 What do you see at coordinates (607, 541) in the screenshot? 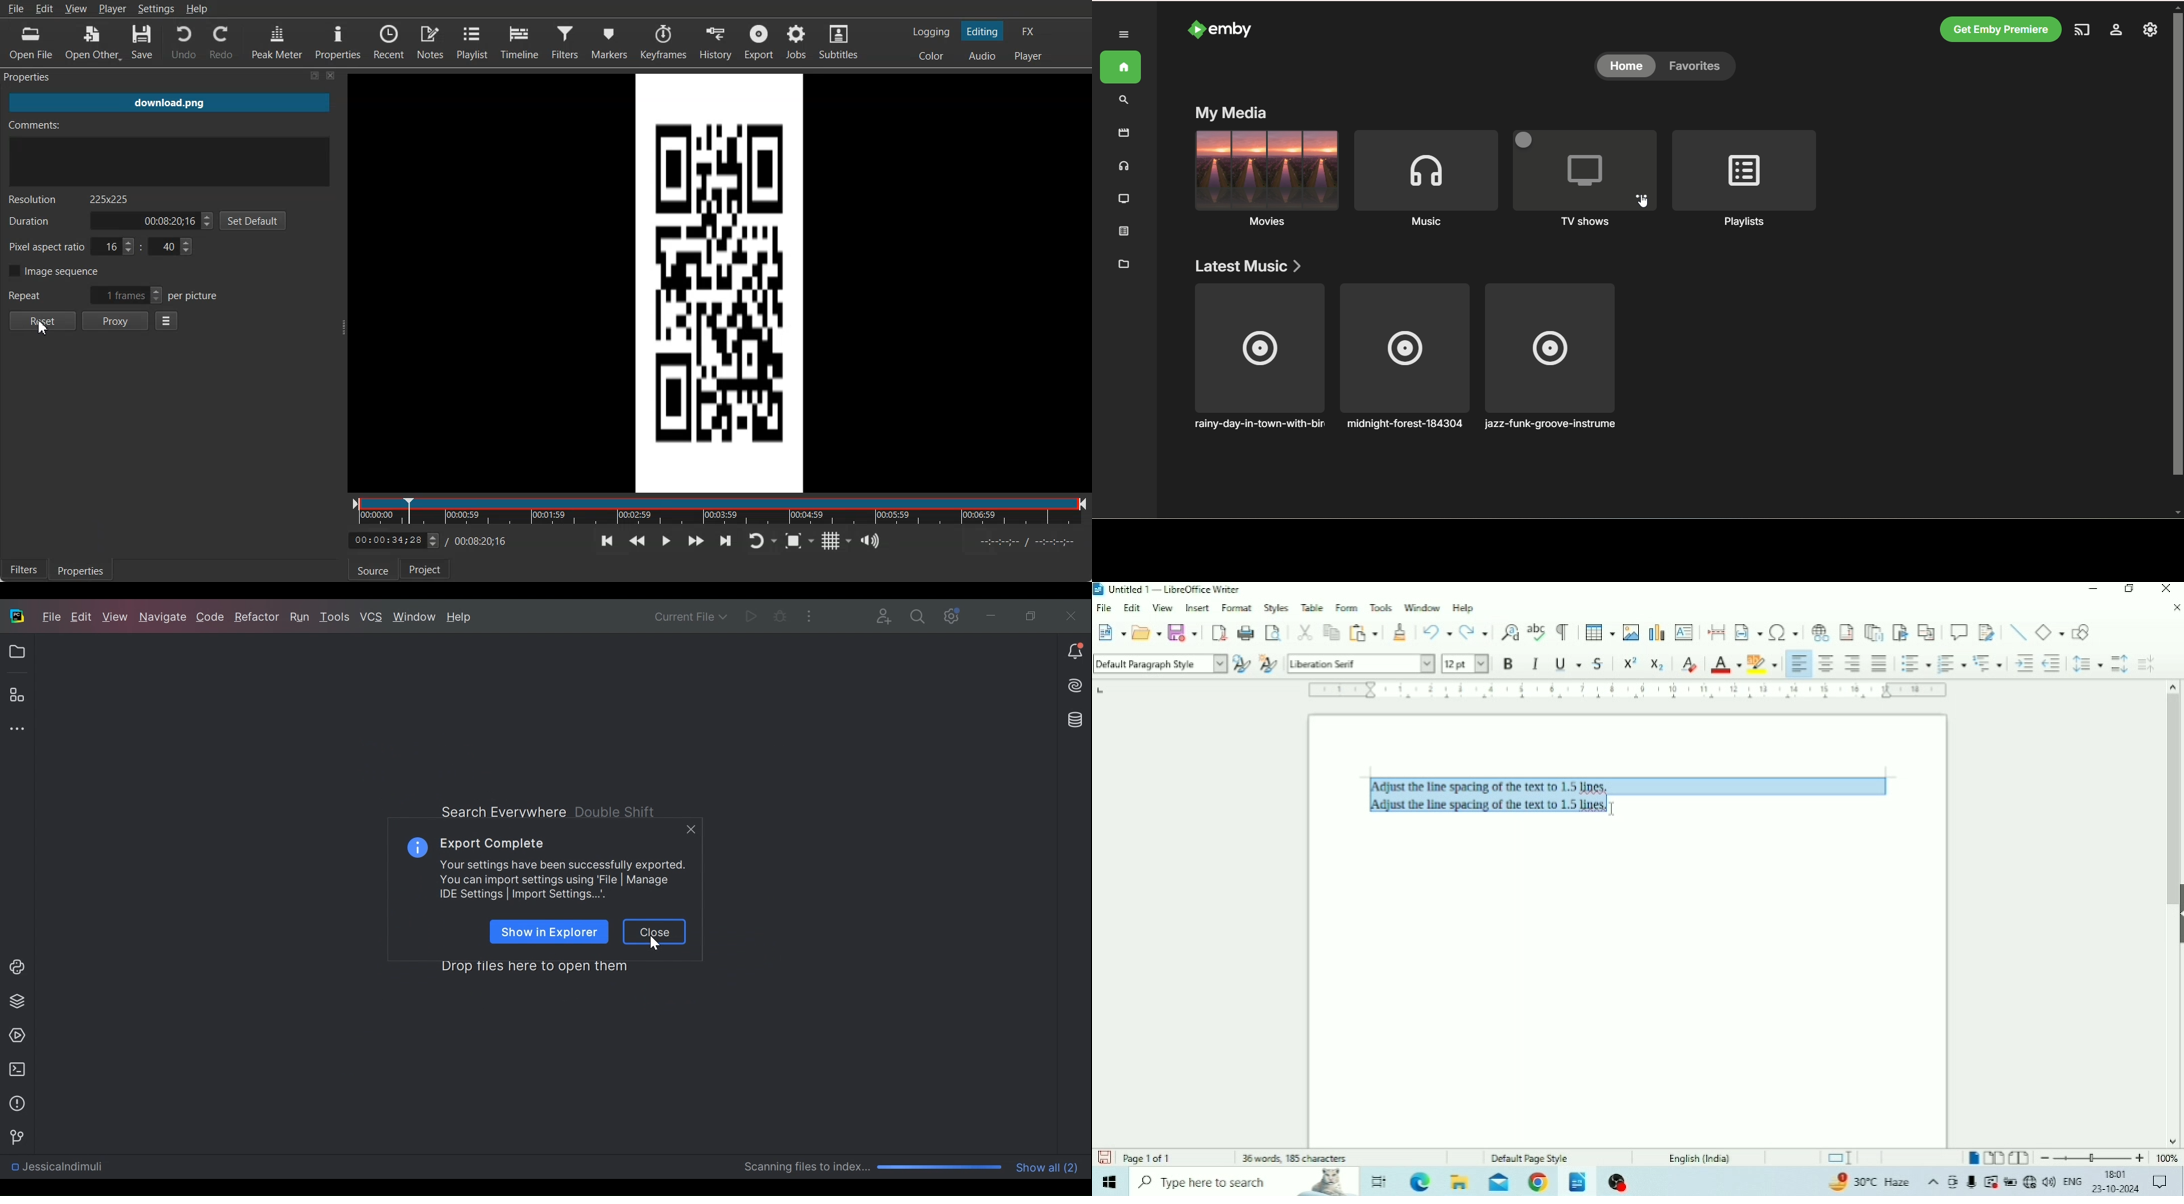
I see `Skip to the previous point` at bounding box center [607, 541].